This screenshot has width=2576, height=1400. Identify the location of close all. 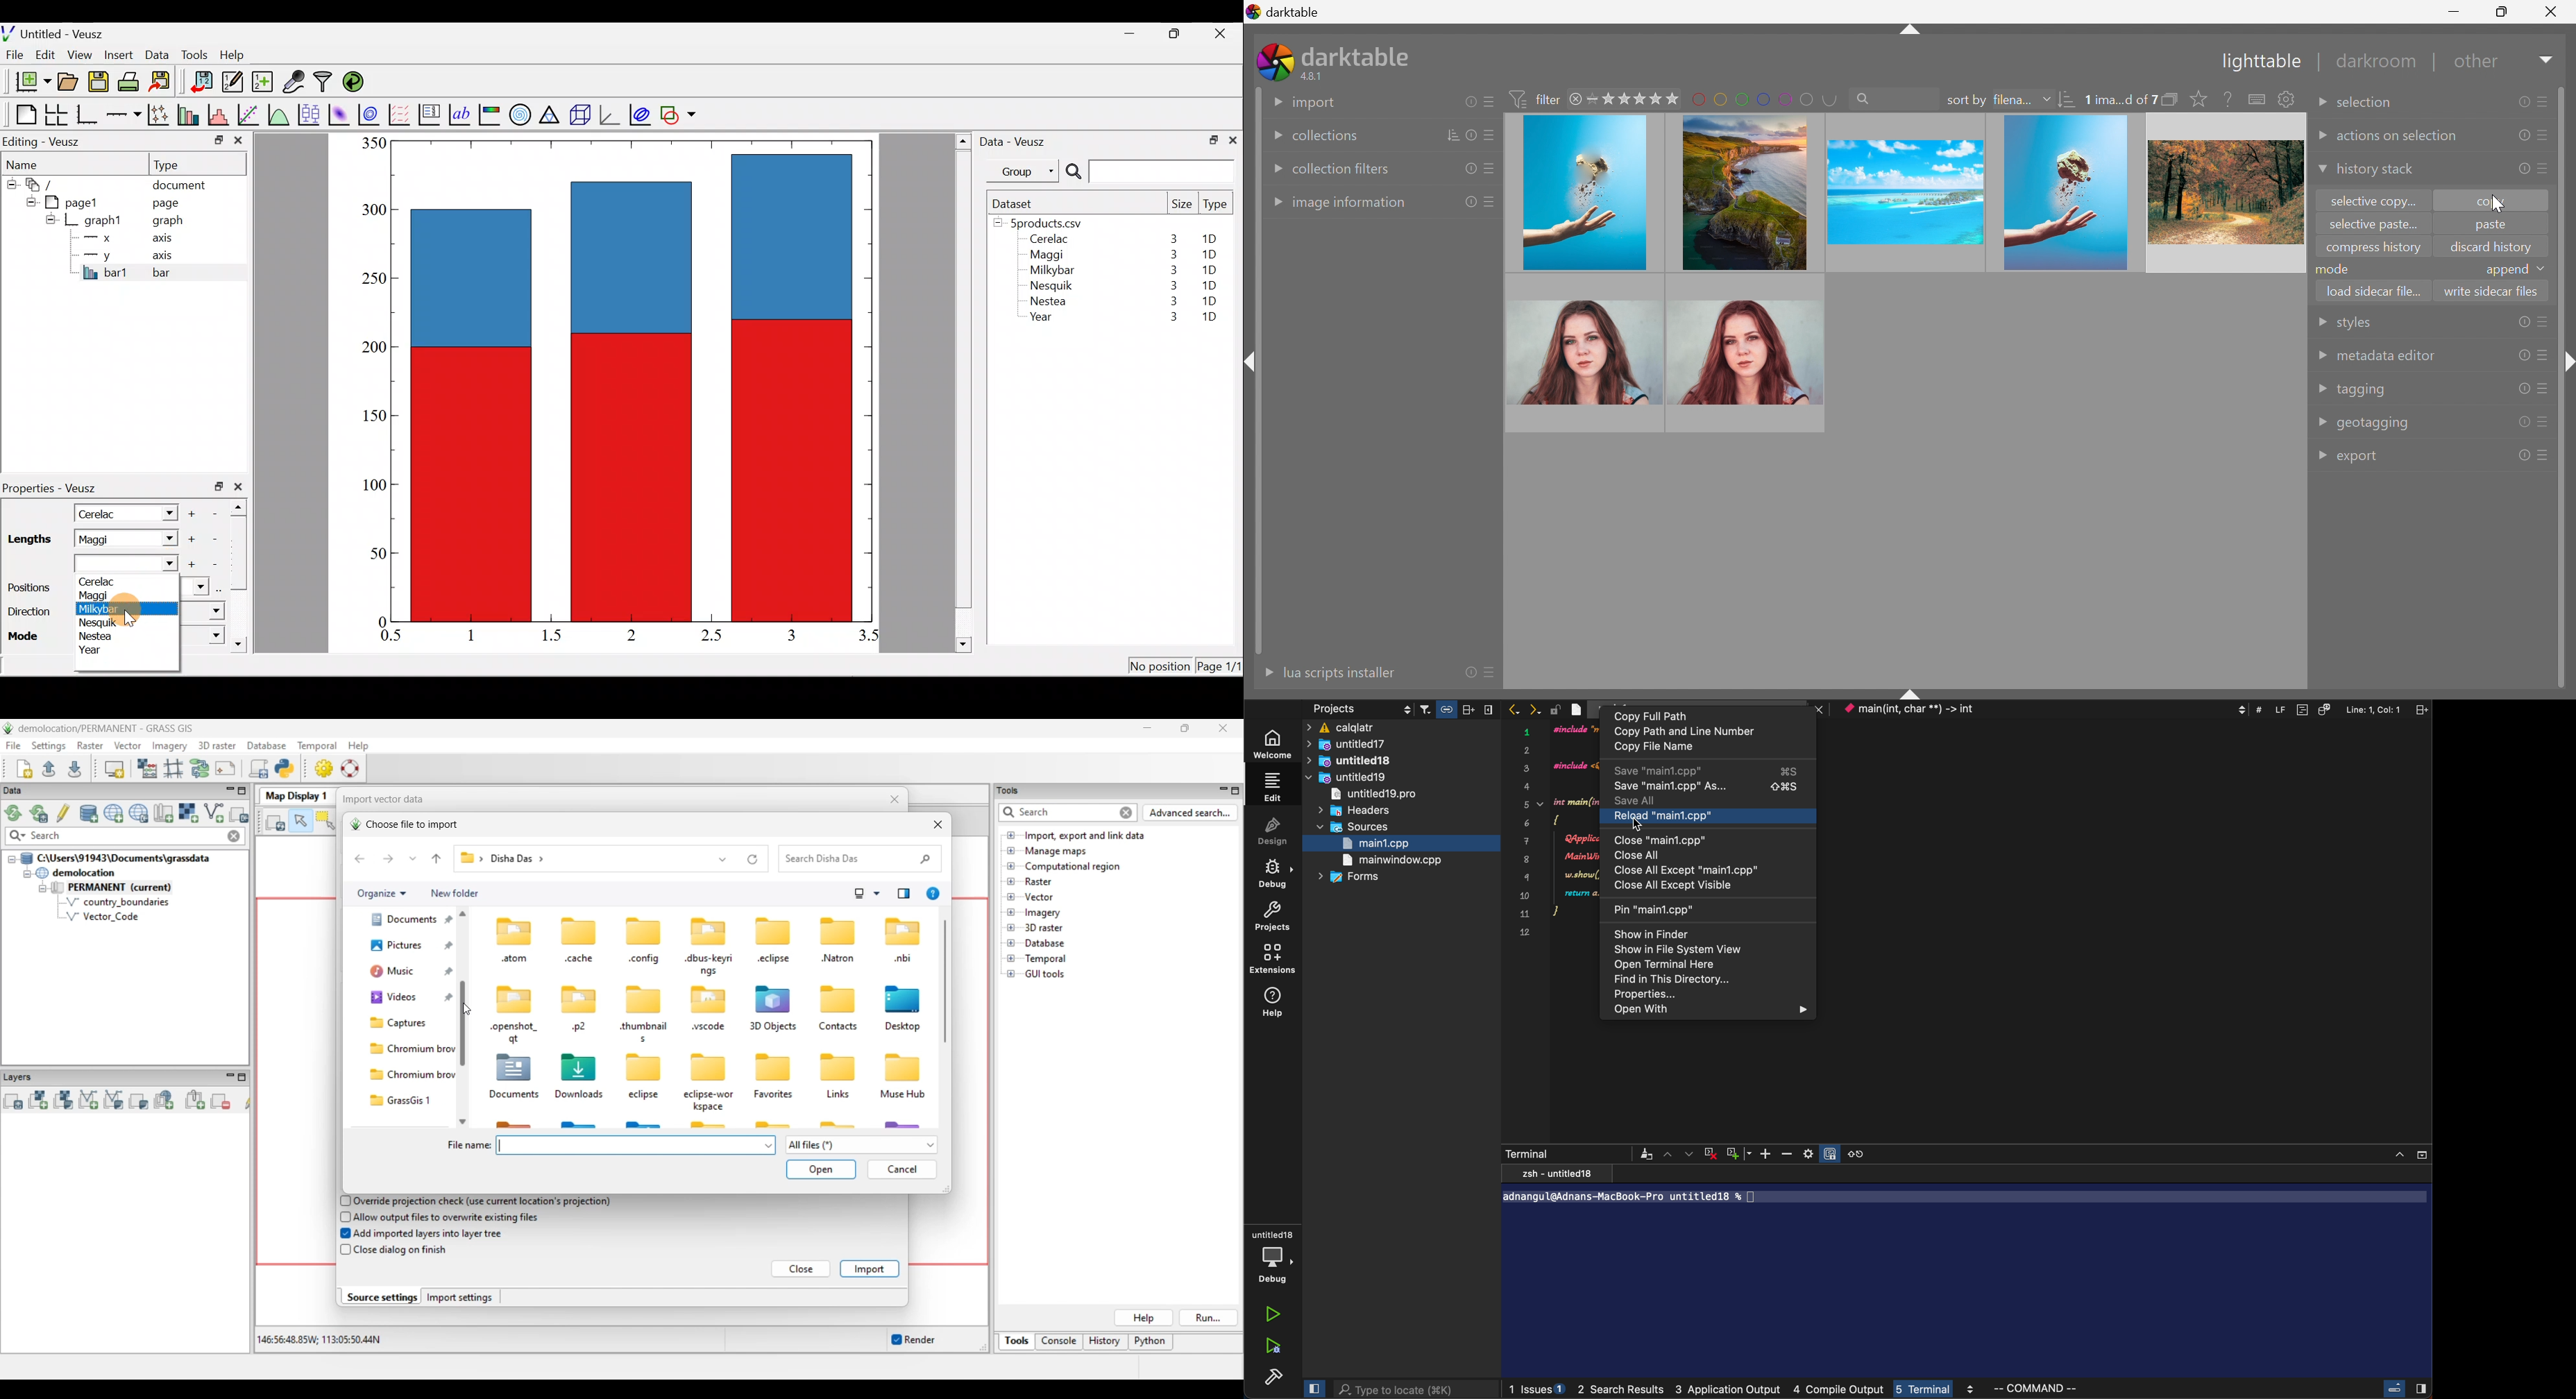
(1650, 854).